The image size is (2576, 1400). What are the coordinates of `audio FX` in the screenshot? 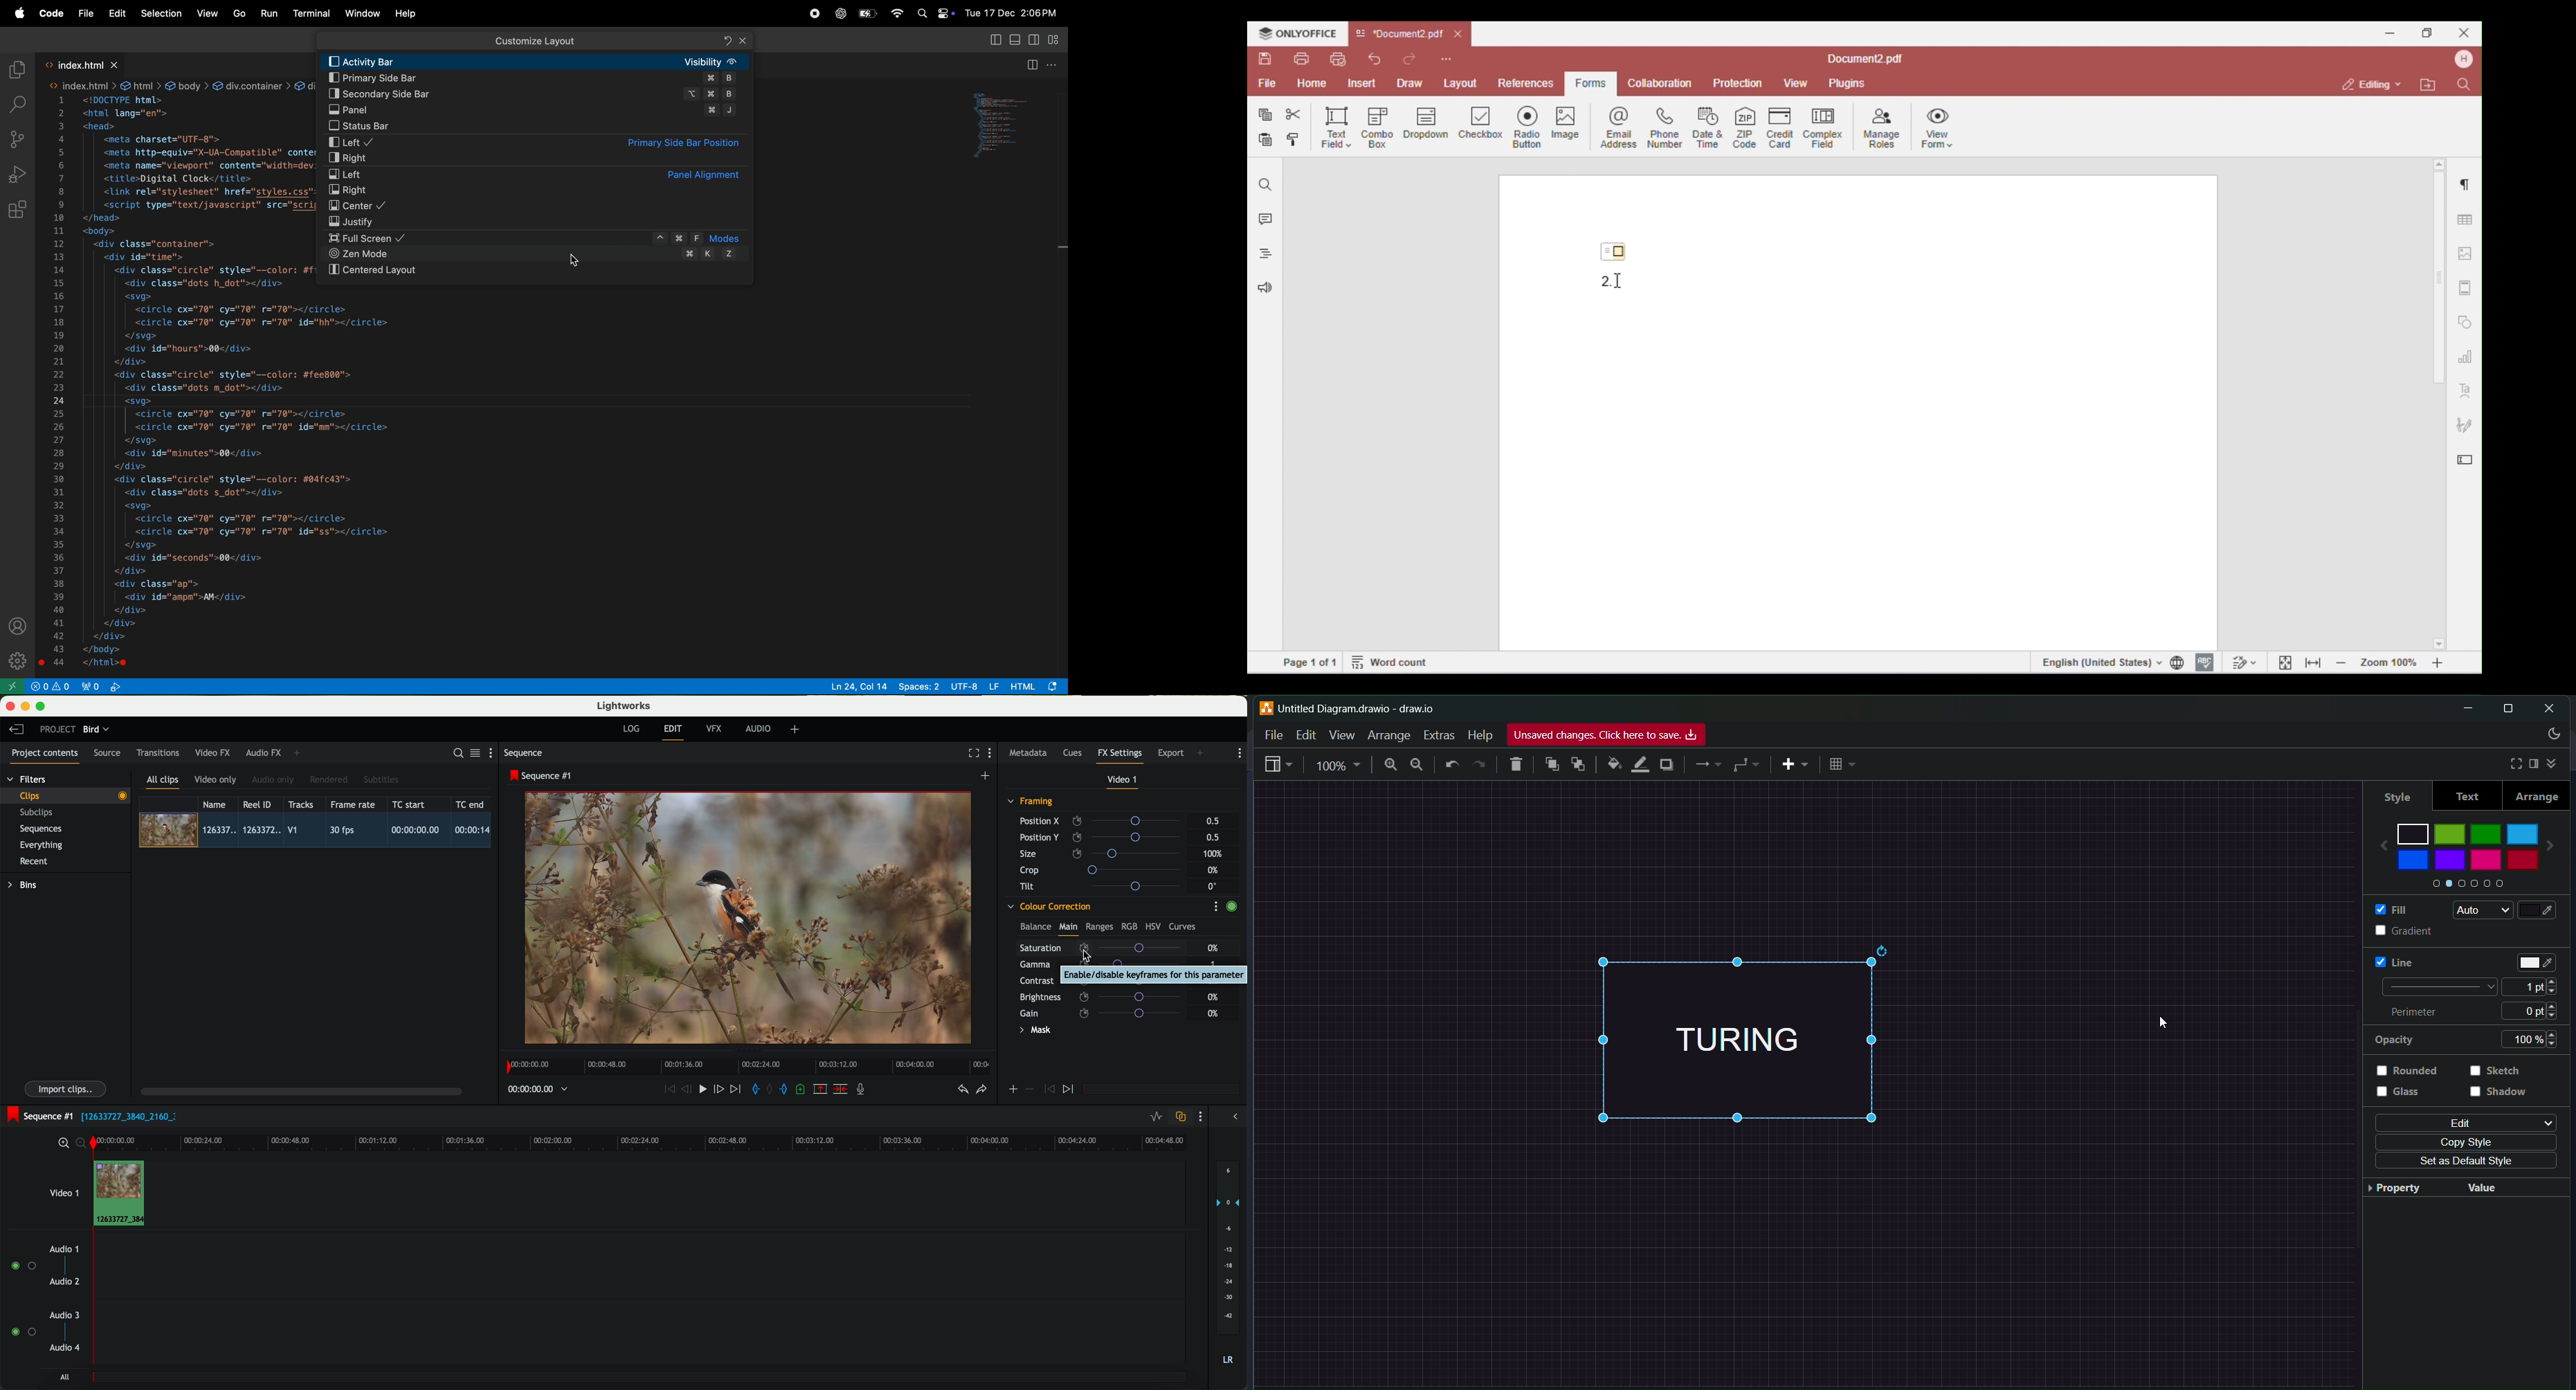 It's located at (264, 753).